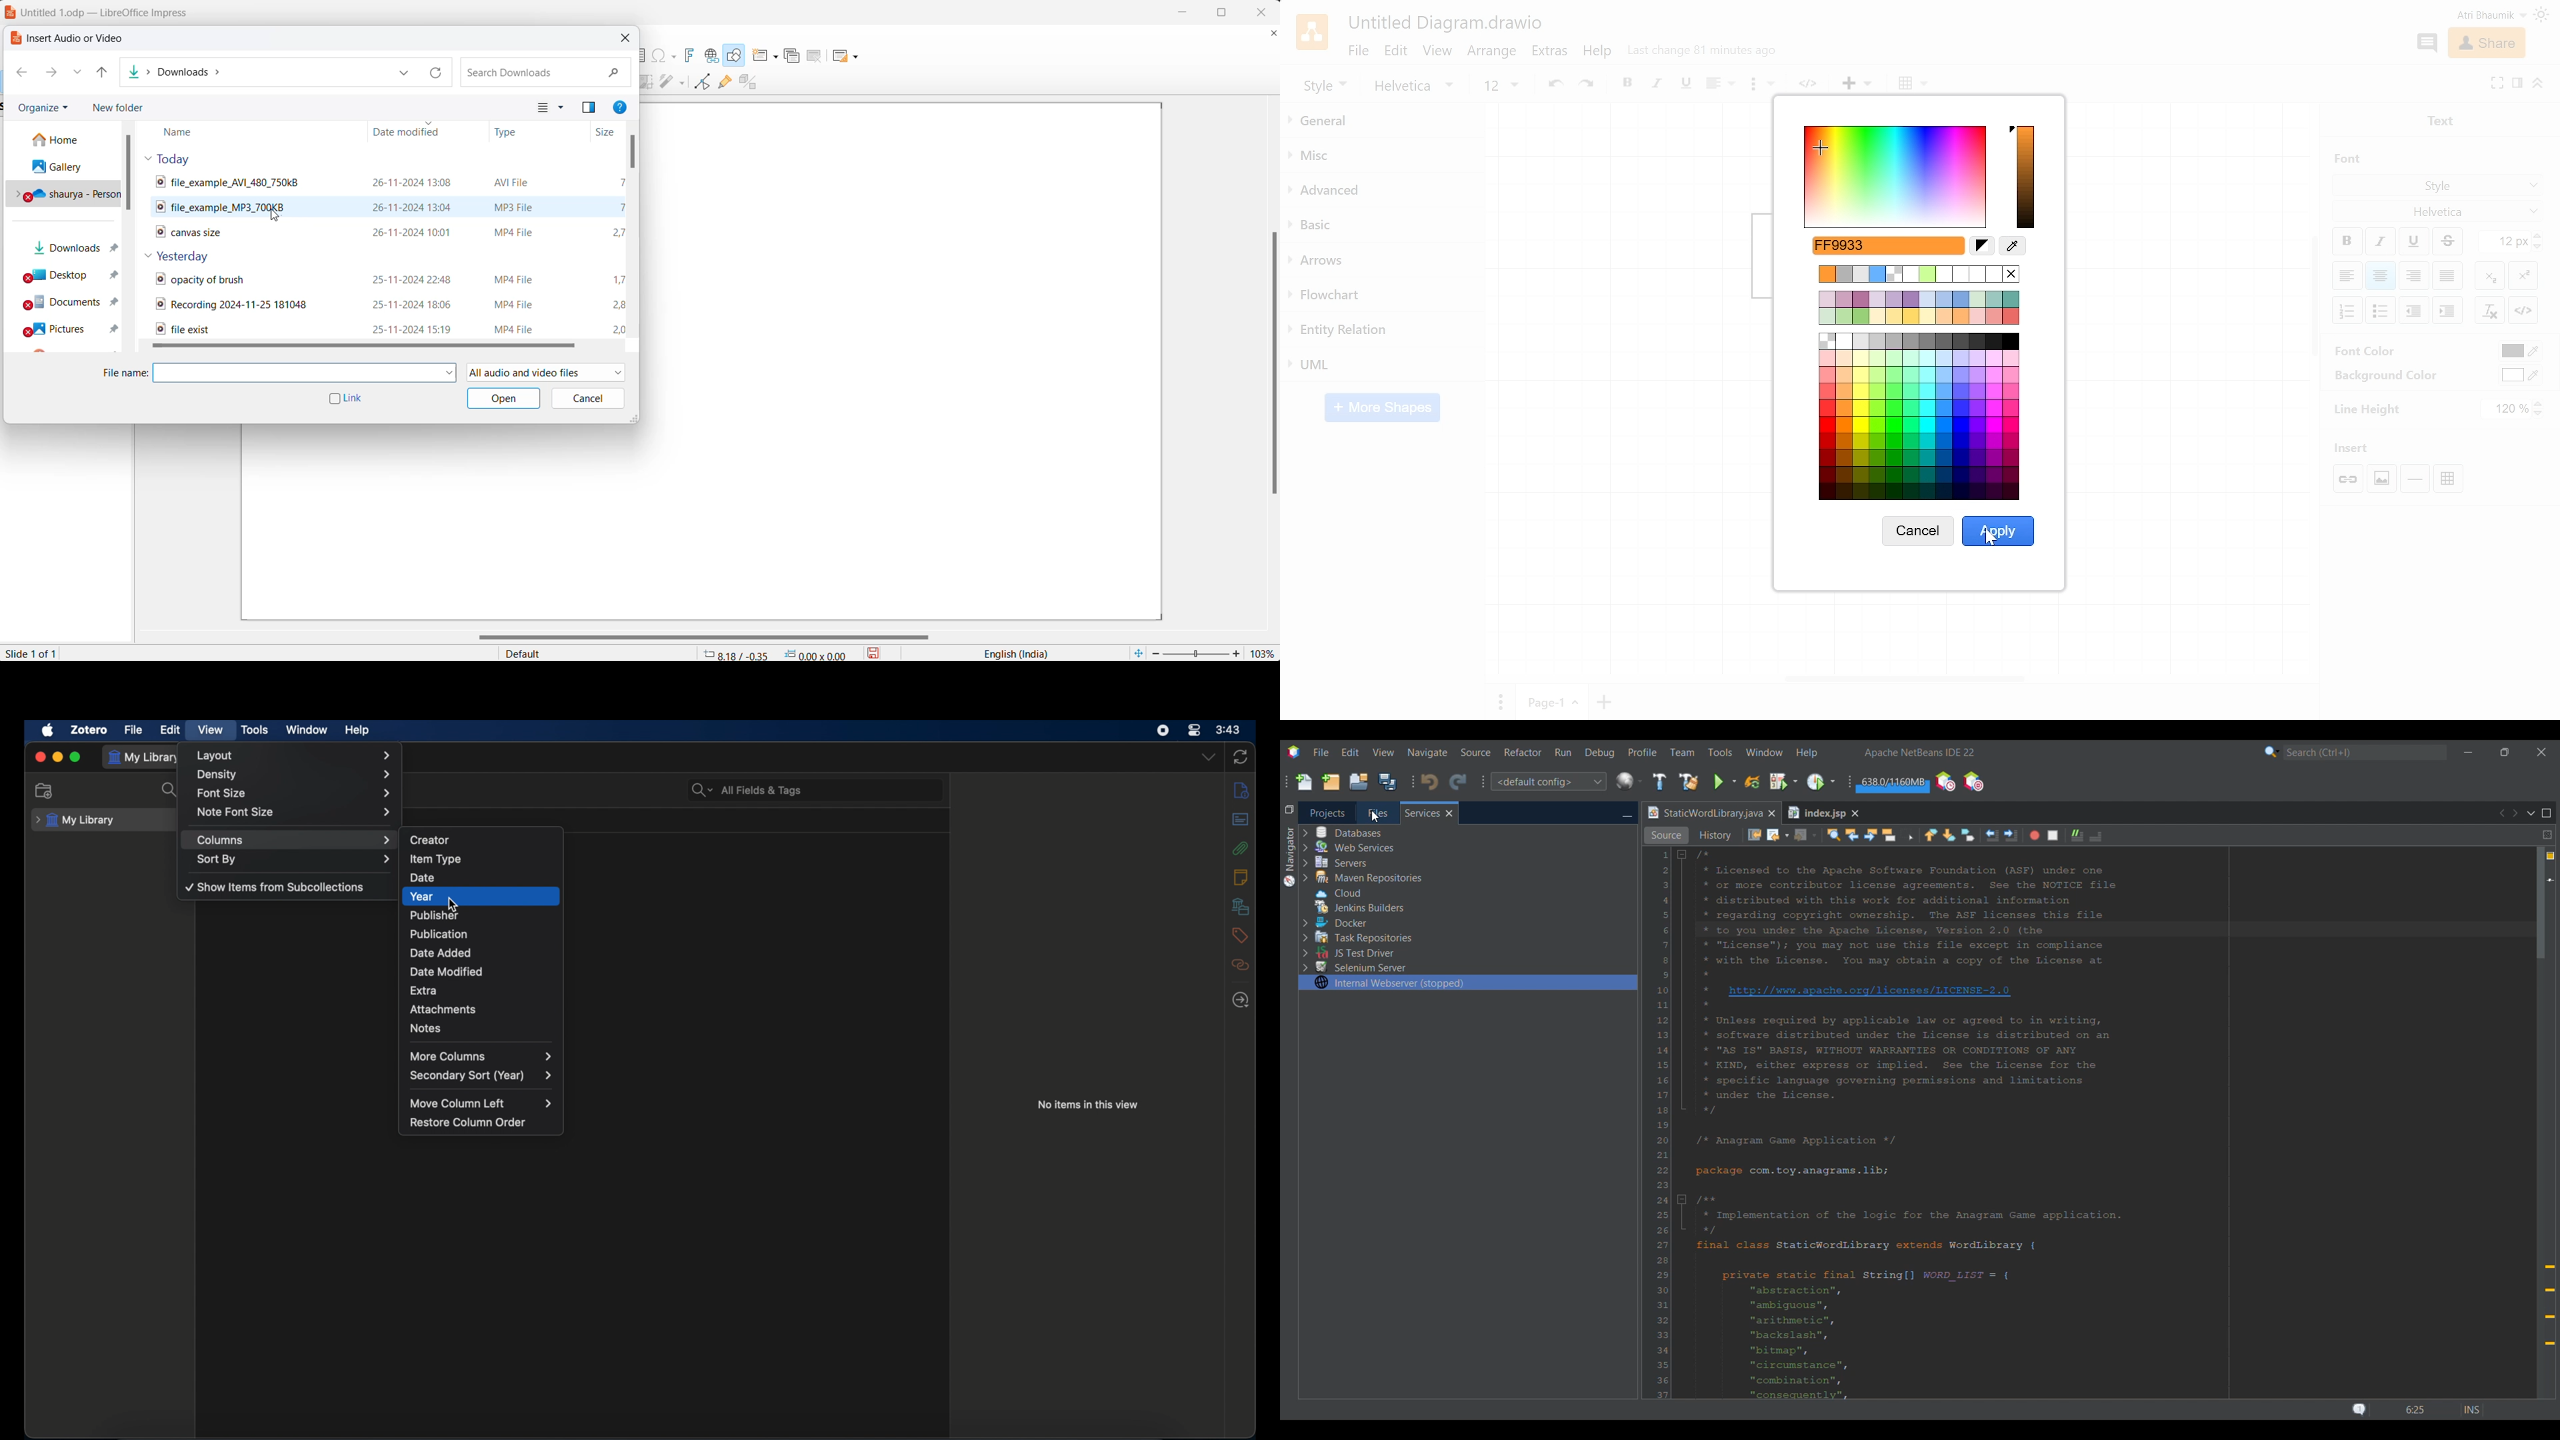 This screenshot has height=1456, width=2576. I want to click on locate, so click(1240, 1000).